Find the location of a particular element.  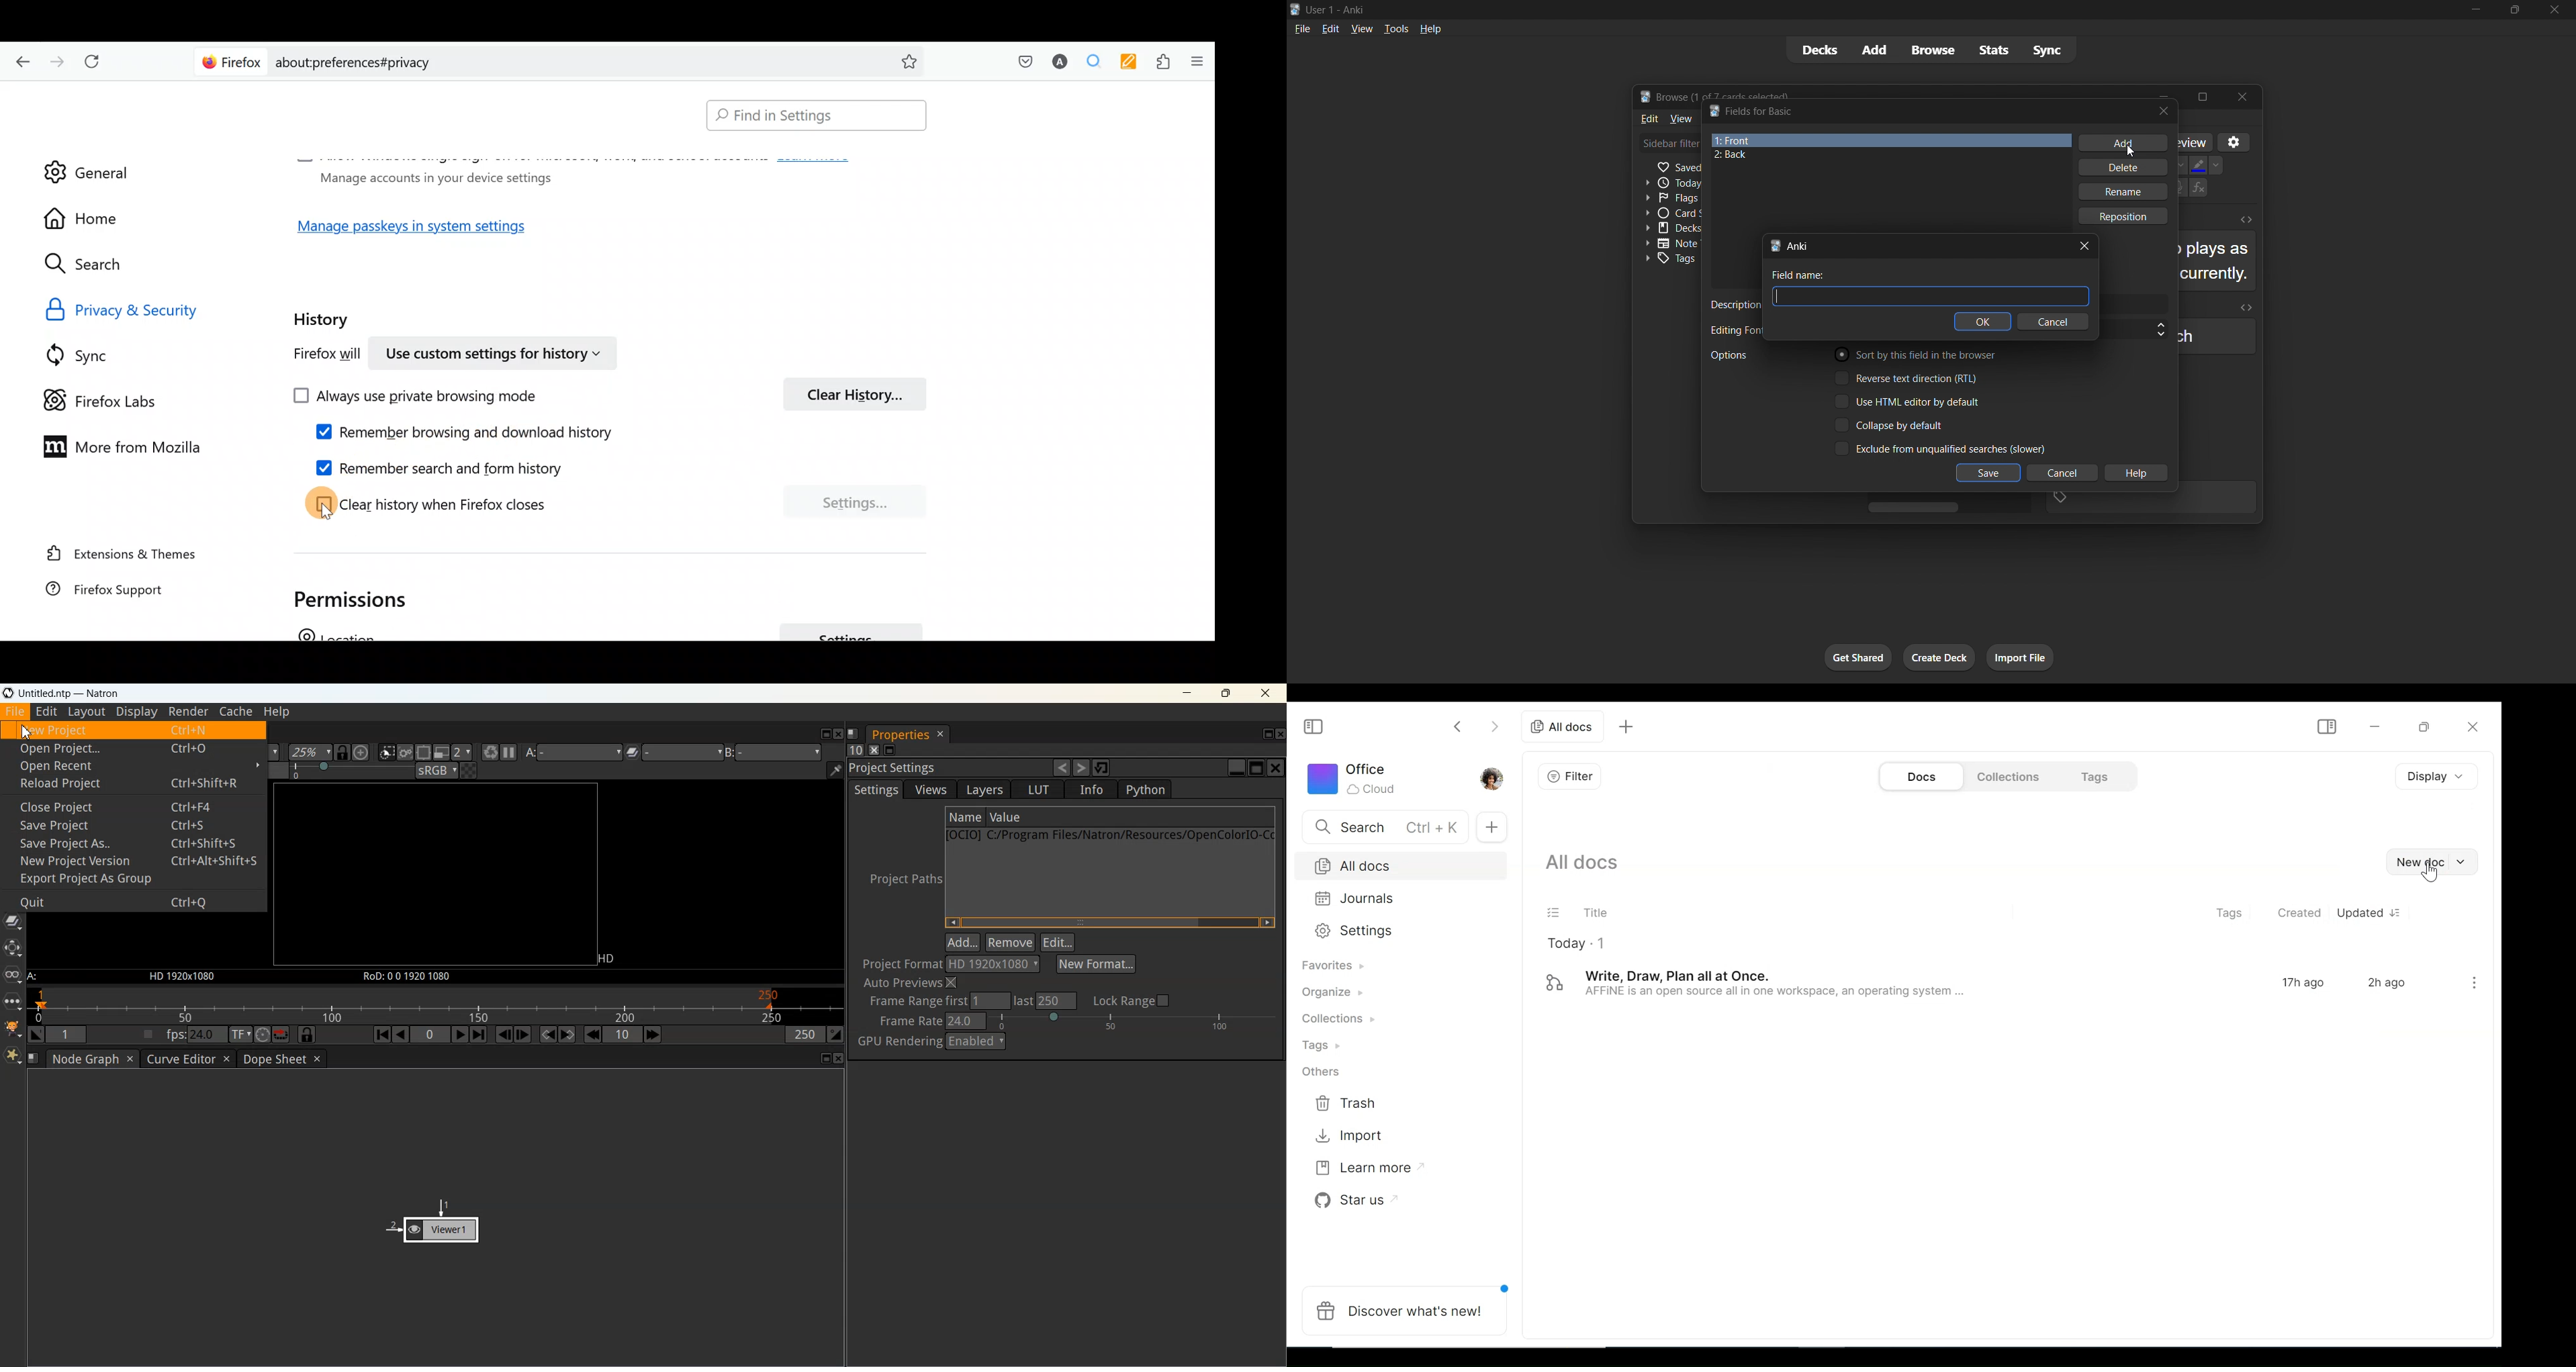

Tags is located at coordinates (1669, 260).